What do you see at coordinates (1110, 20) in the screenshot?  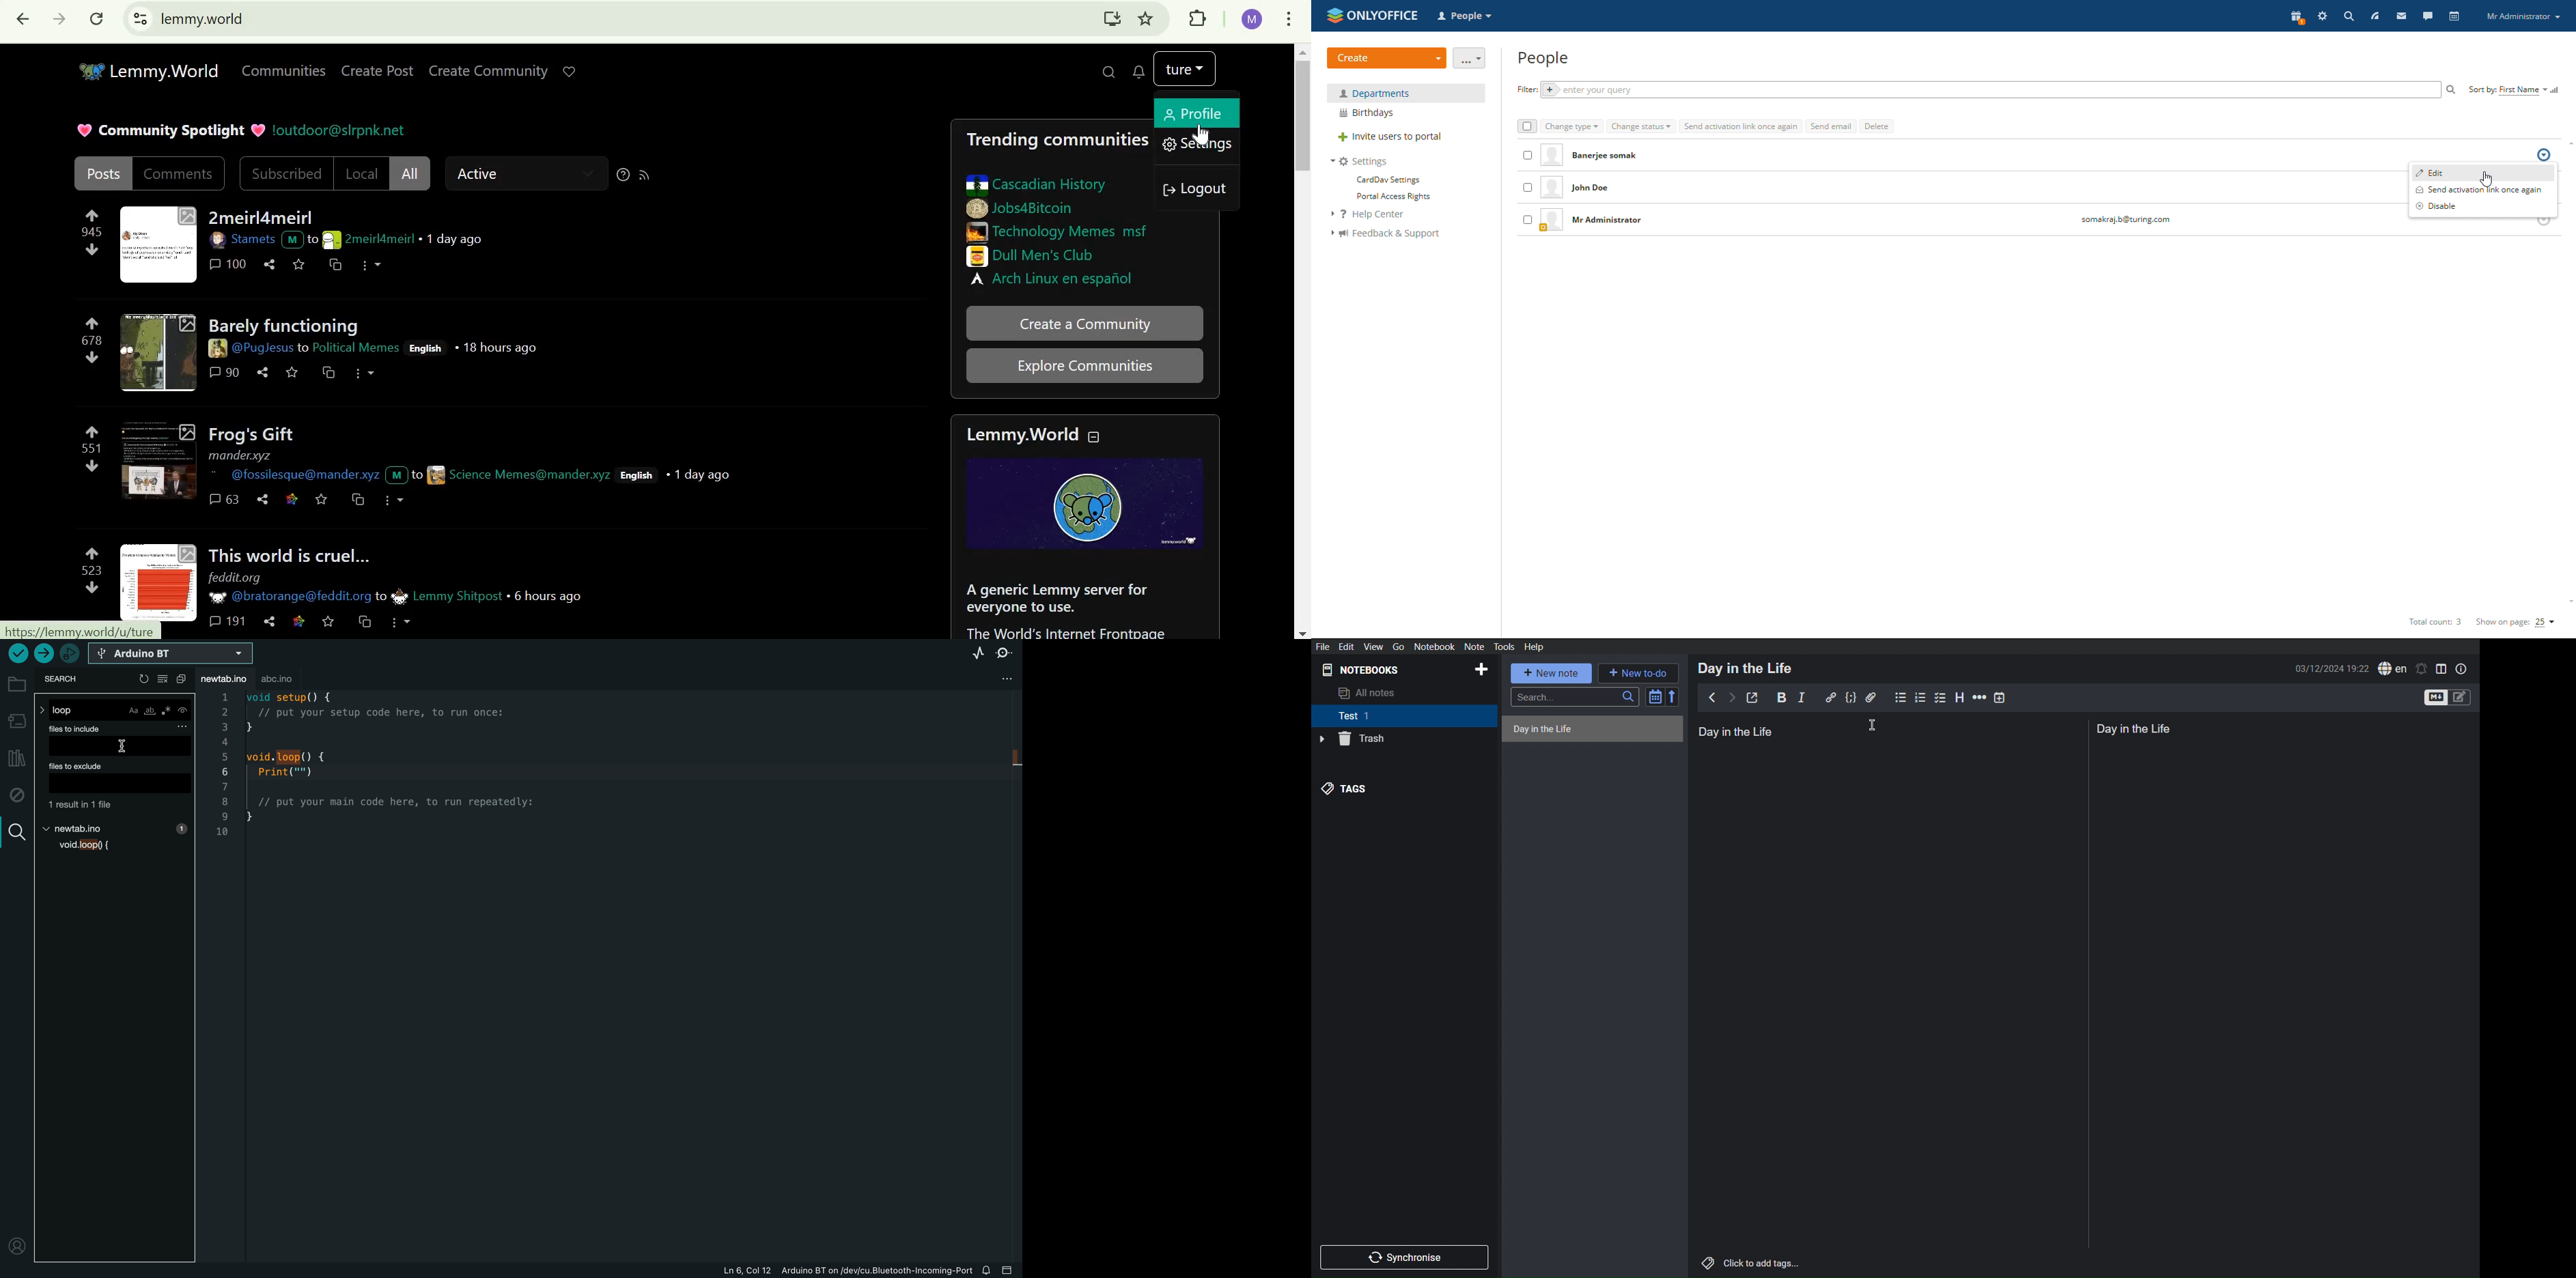 I see `install lemmy.world` at bounding box center [1110, 20].